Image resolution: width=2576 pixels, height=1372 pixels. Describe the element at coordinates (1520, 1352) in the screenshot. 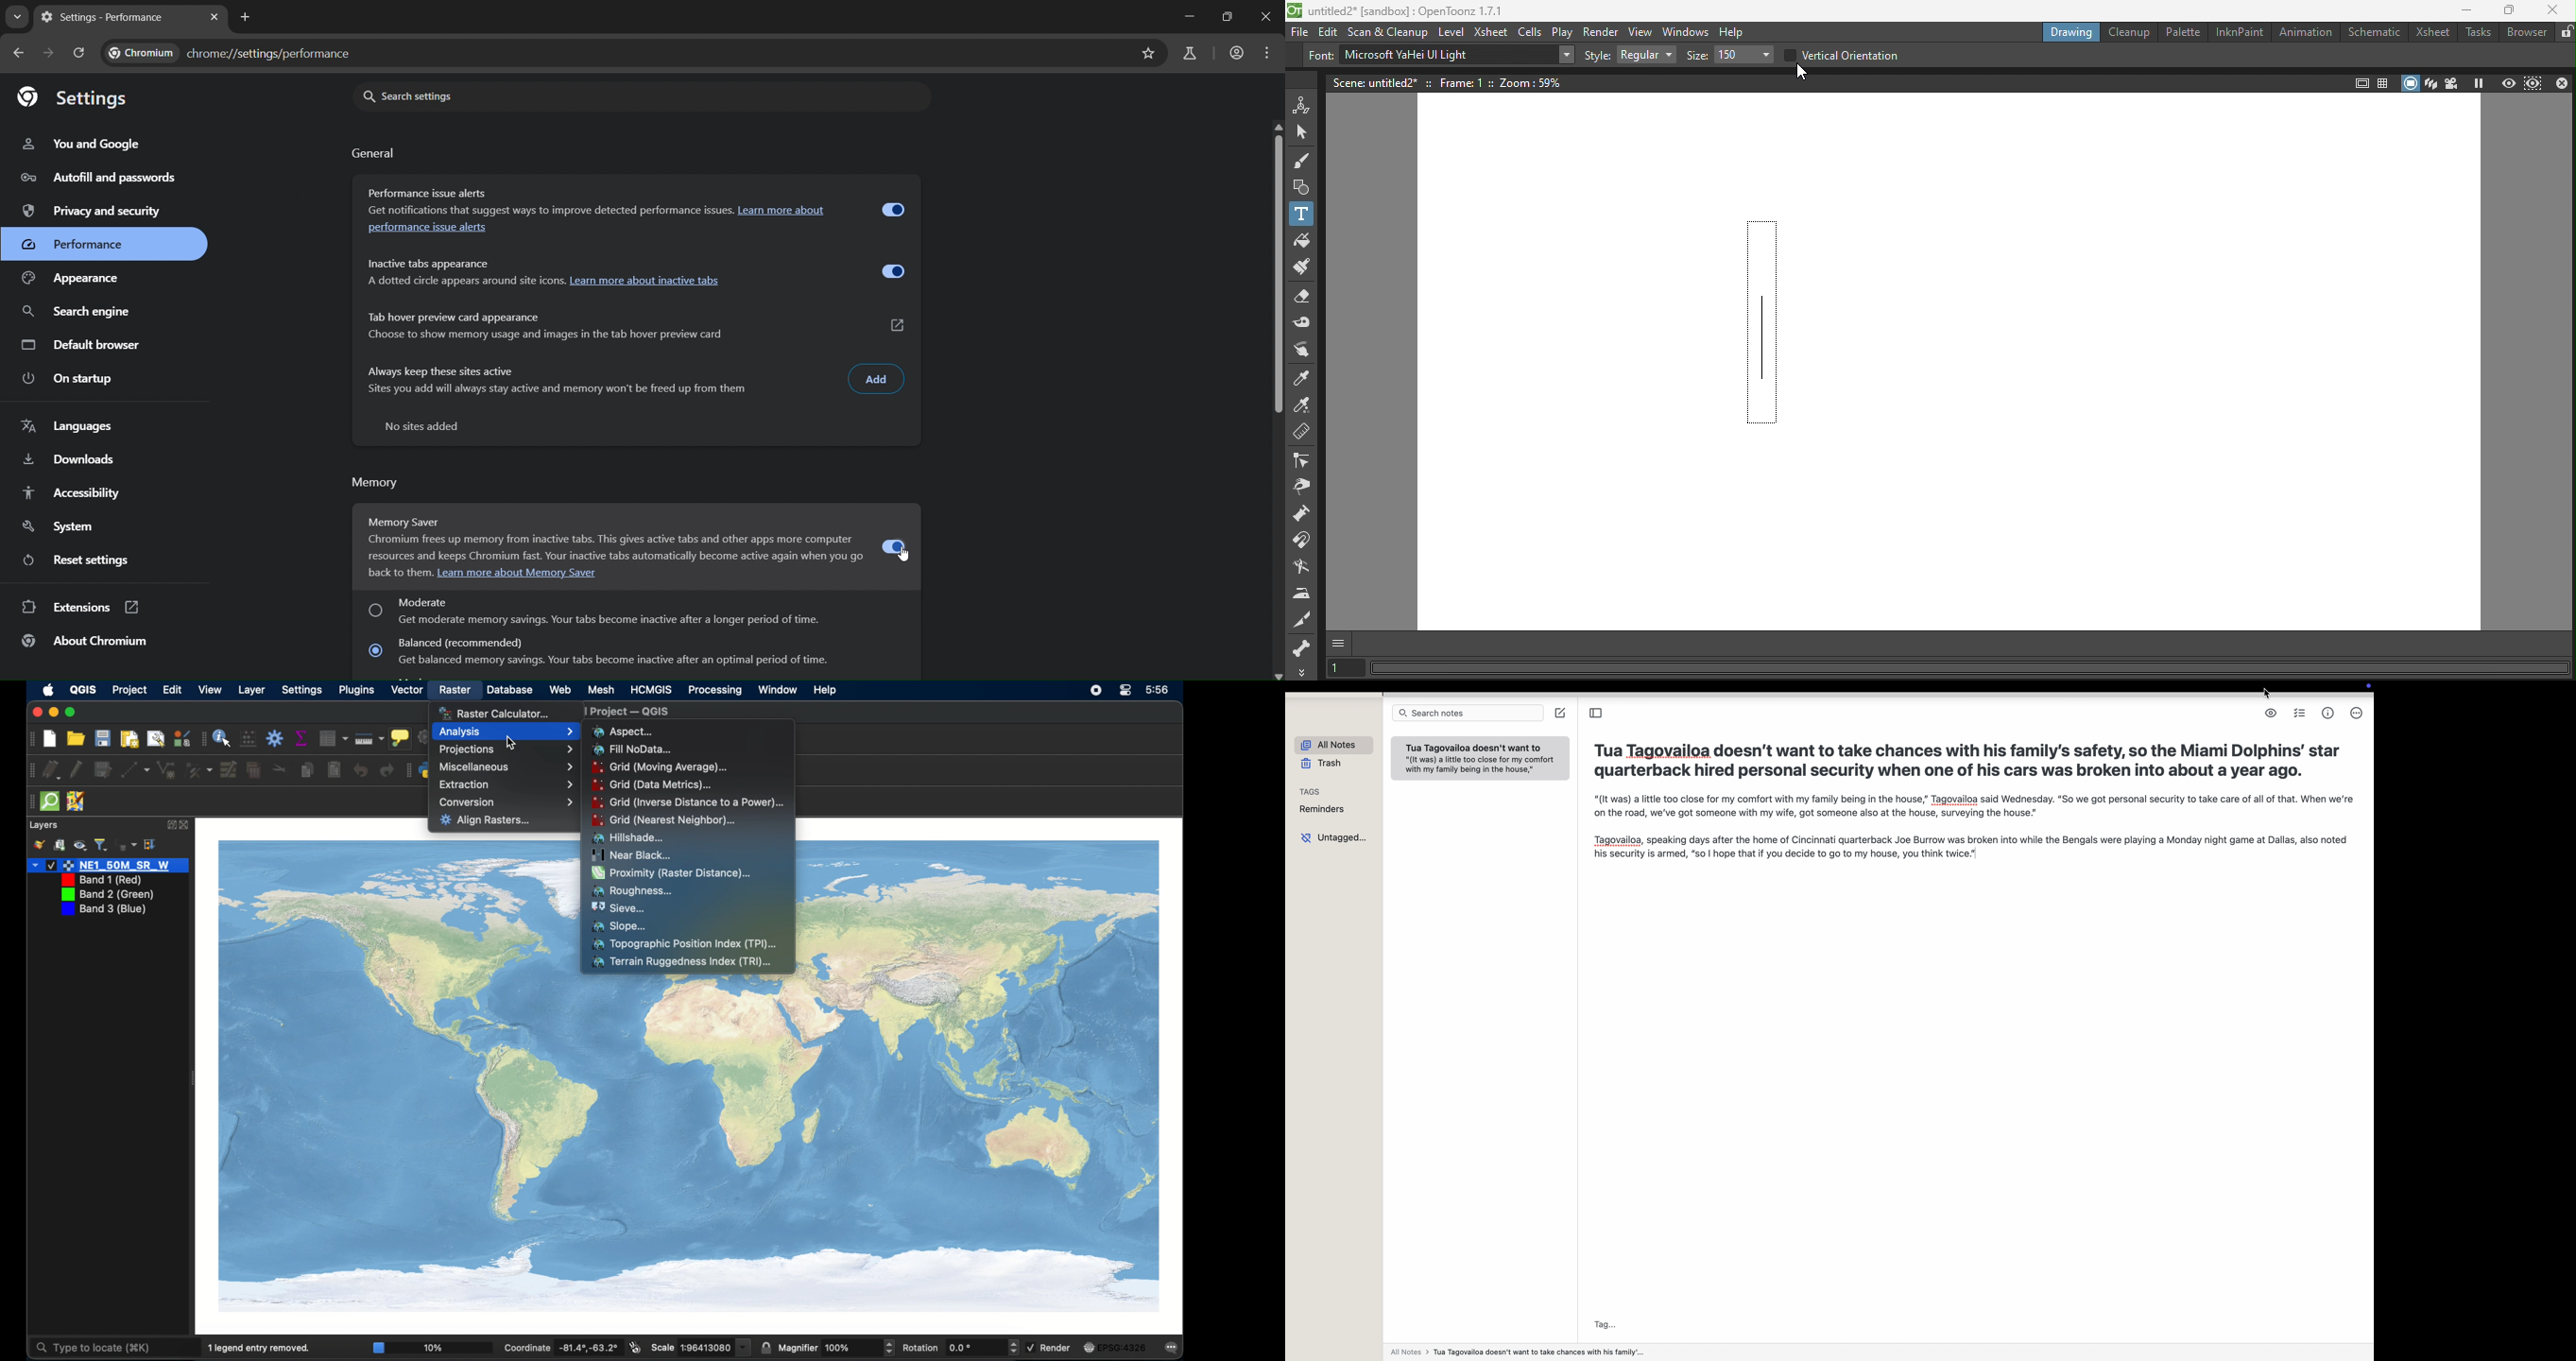

I see `all notes` at that location.